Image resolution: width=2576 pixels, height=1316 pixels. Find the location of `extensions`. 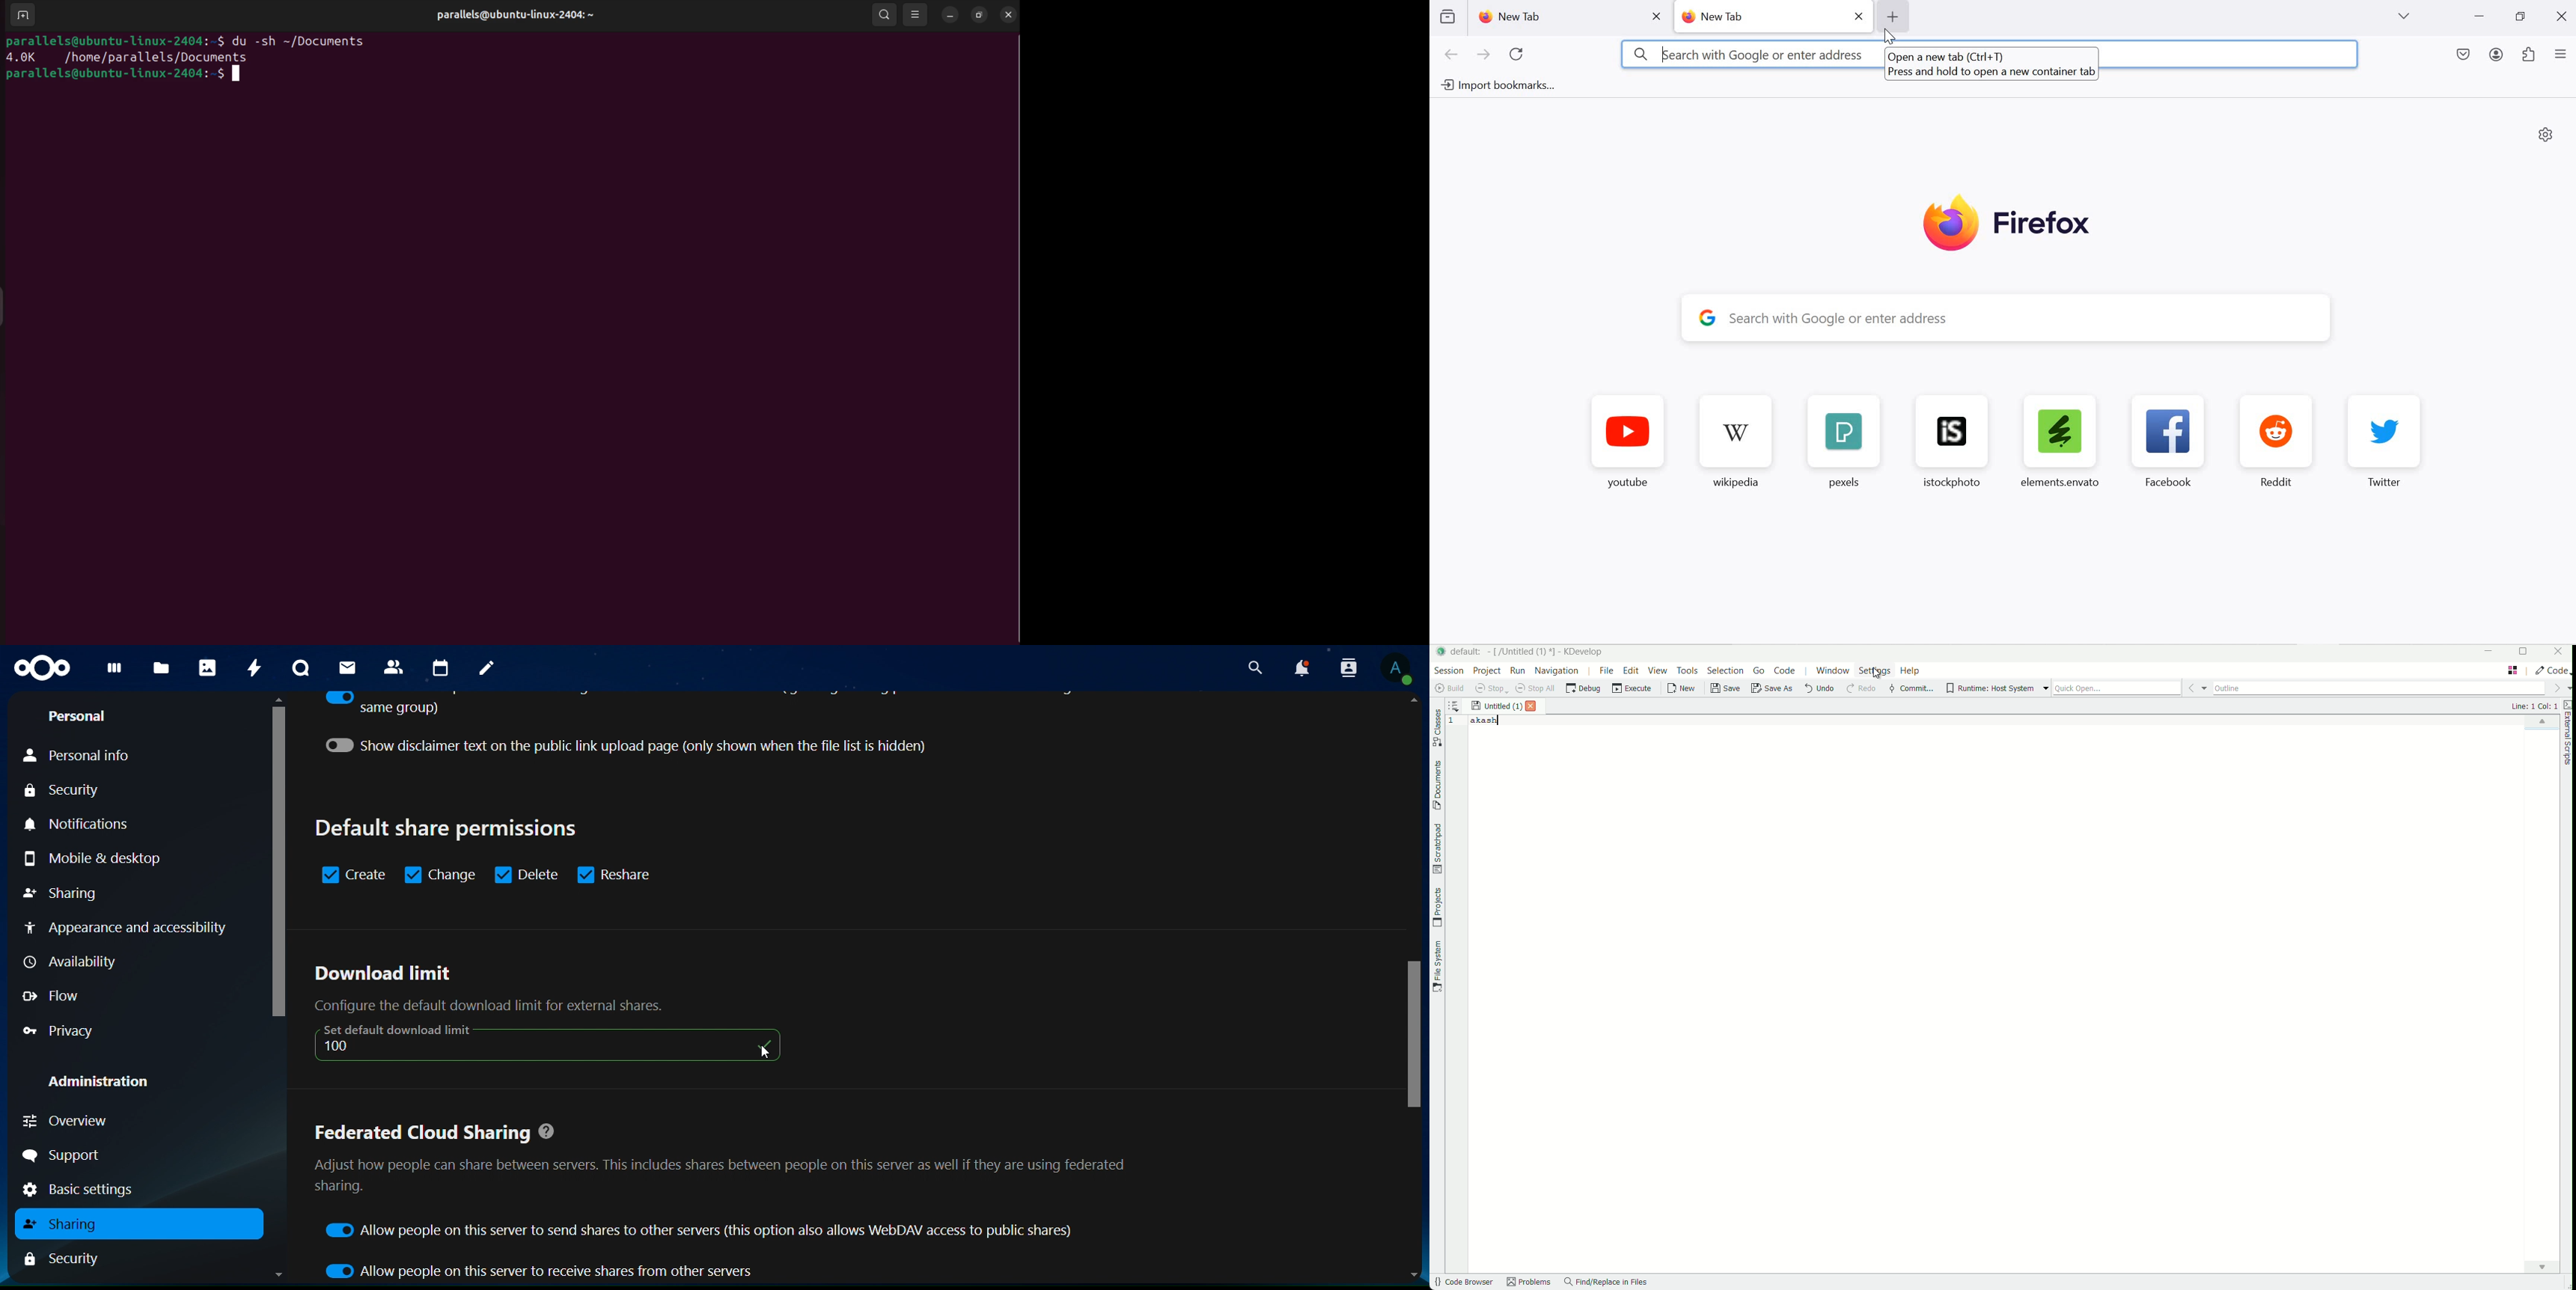

extensions is located at coordinates (2530, 56).